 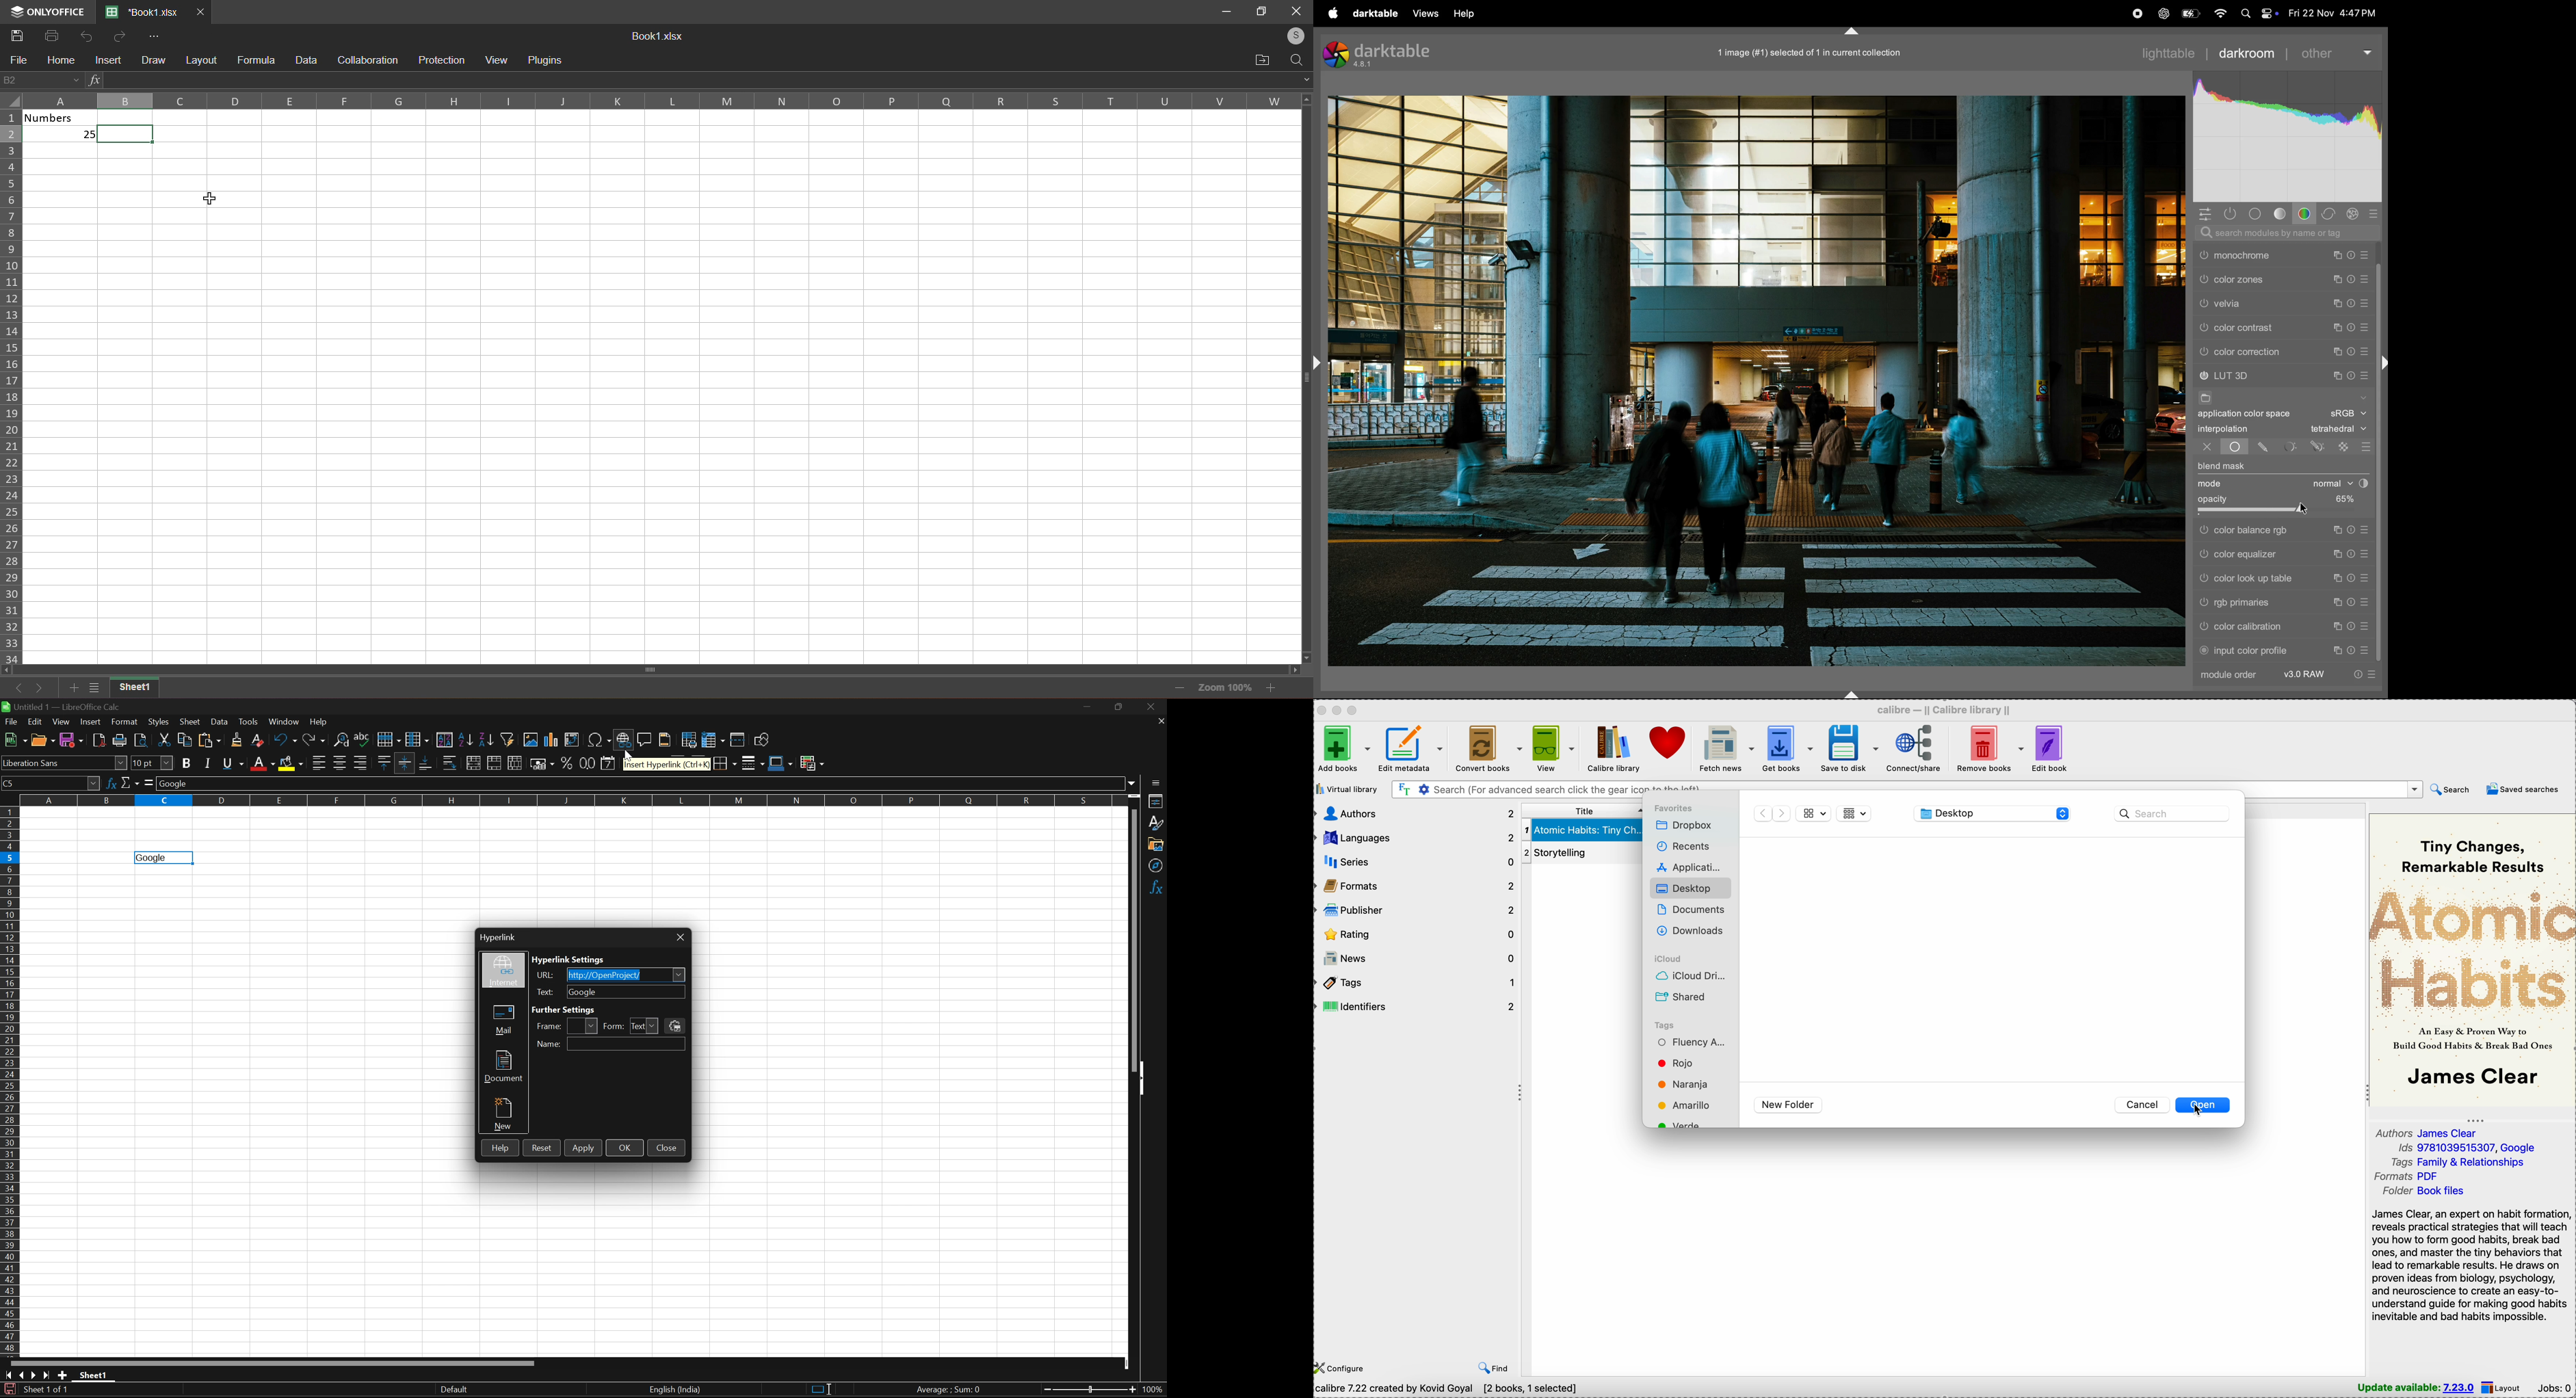 What do you see at coordinates (584, 1149) in the screenshot?
I see `Apply` at bounding box center [584, 1149].